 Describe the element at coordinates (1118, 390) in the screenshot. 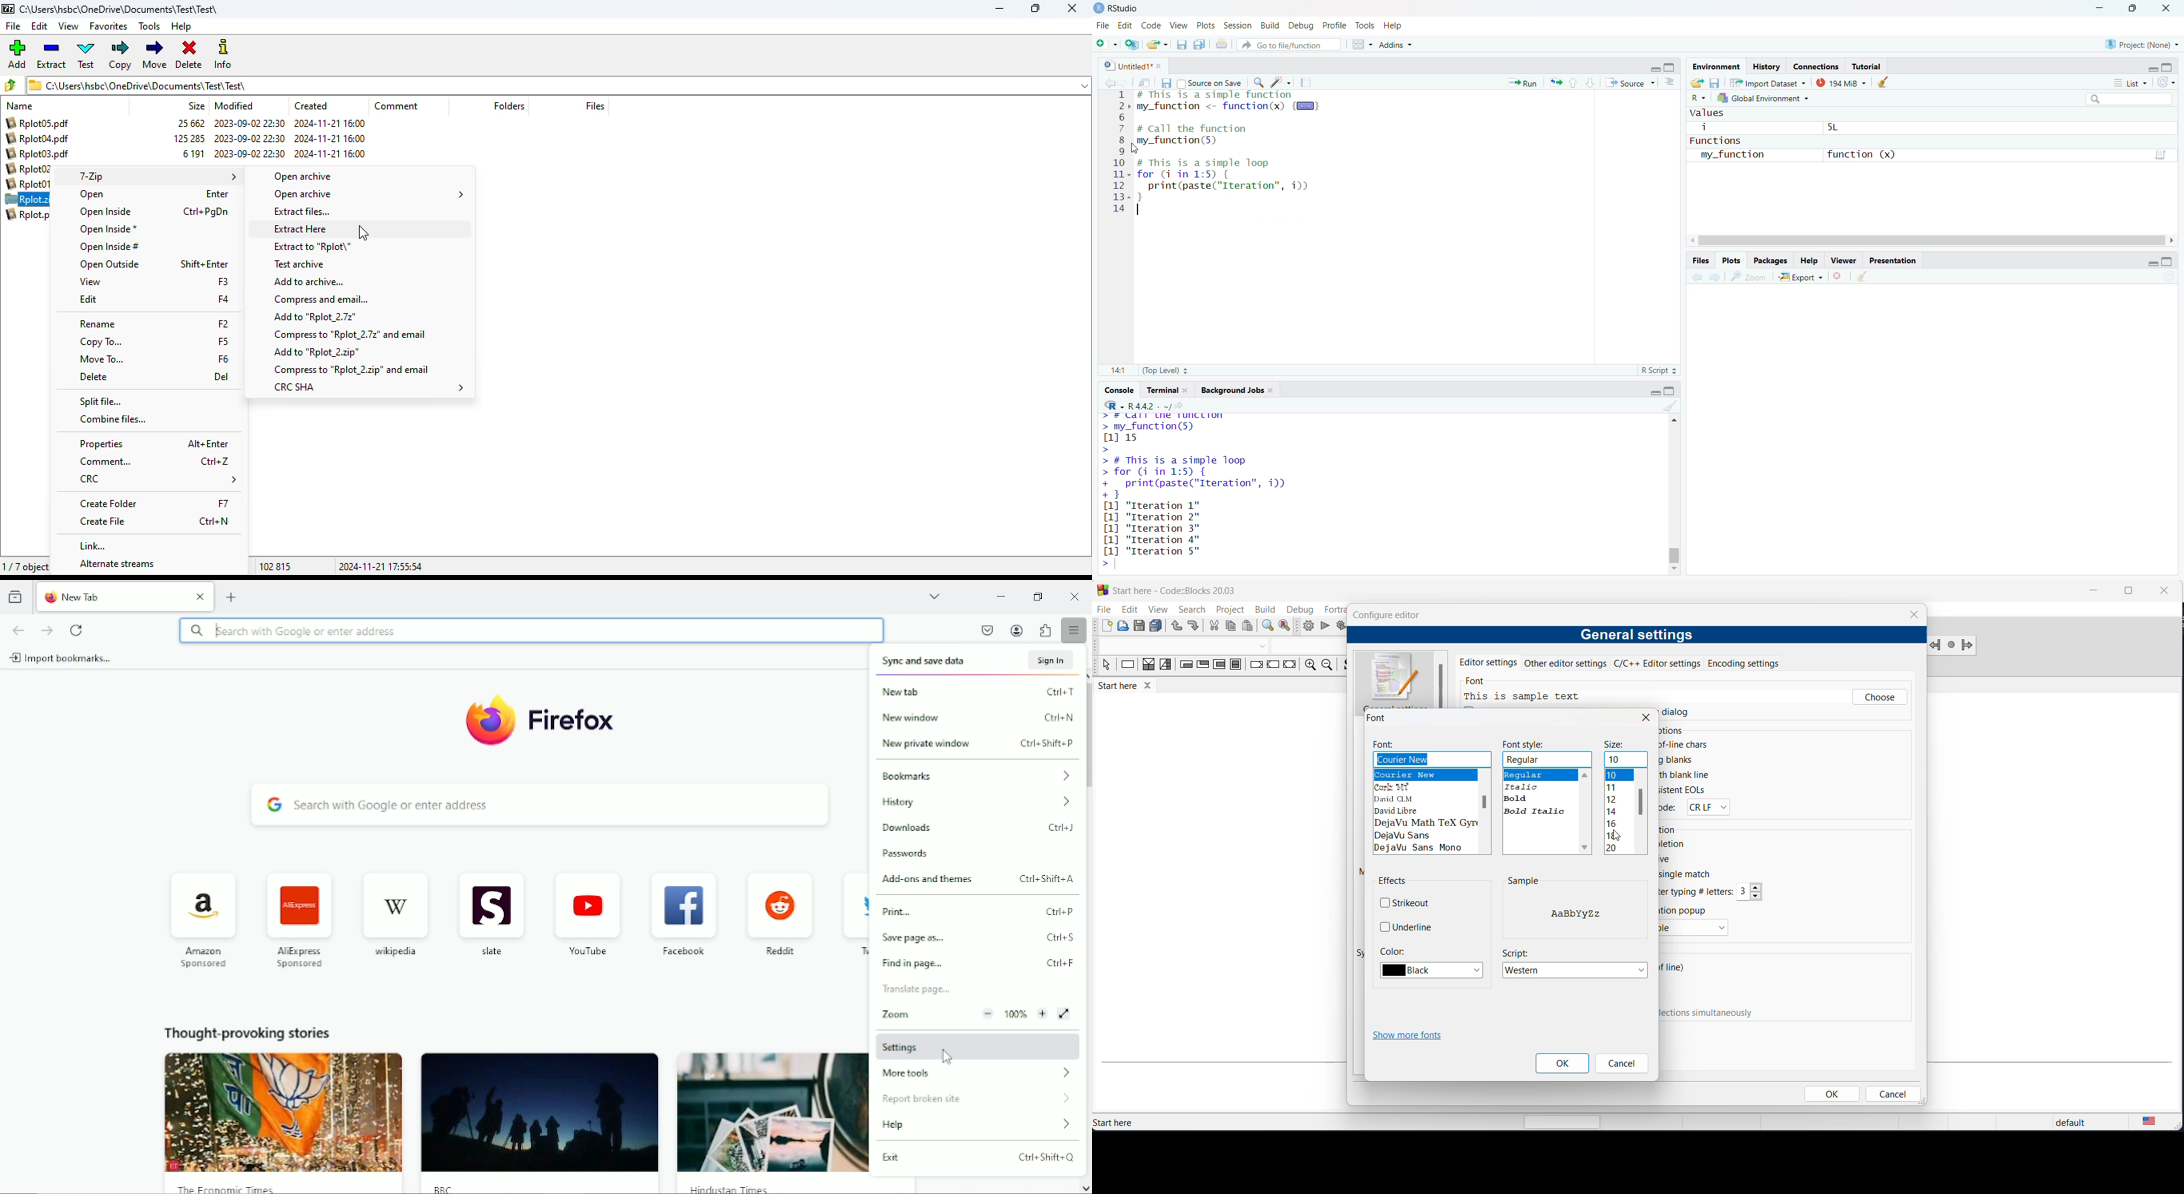

I see `console` at that location.